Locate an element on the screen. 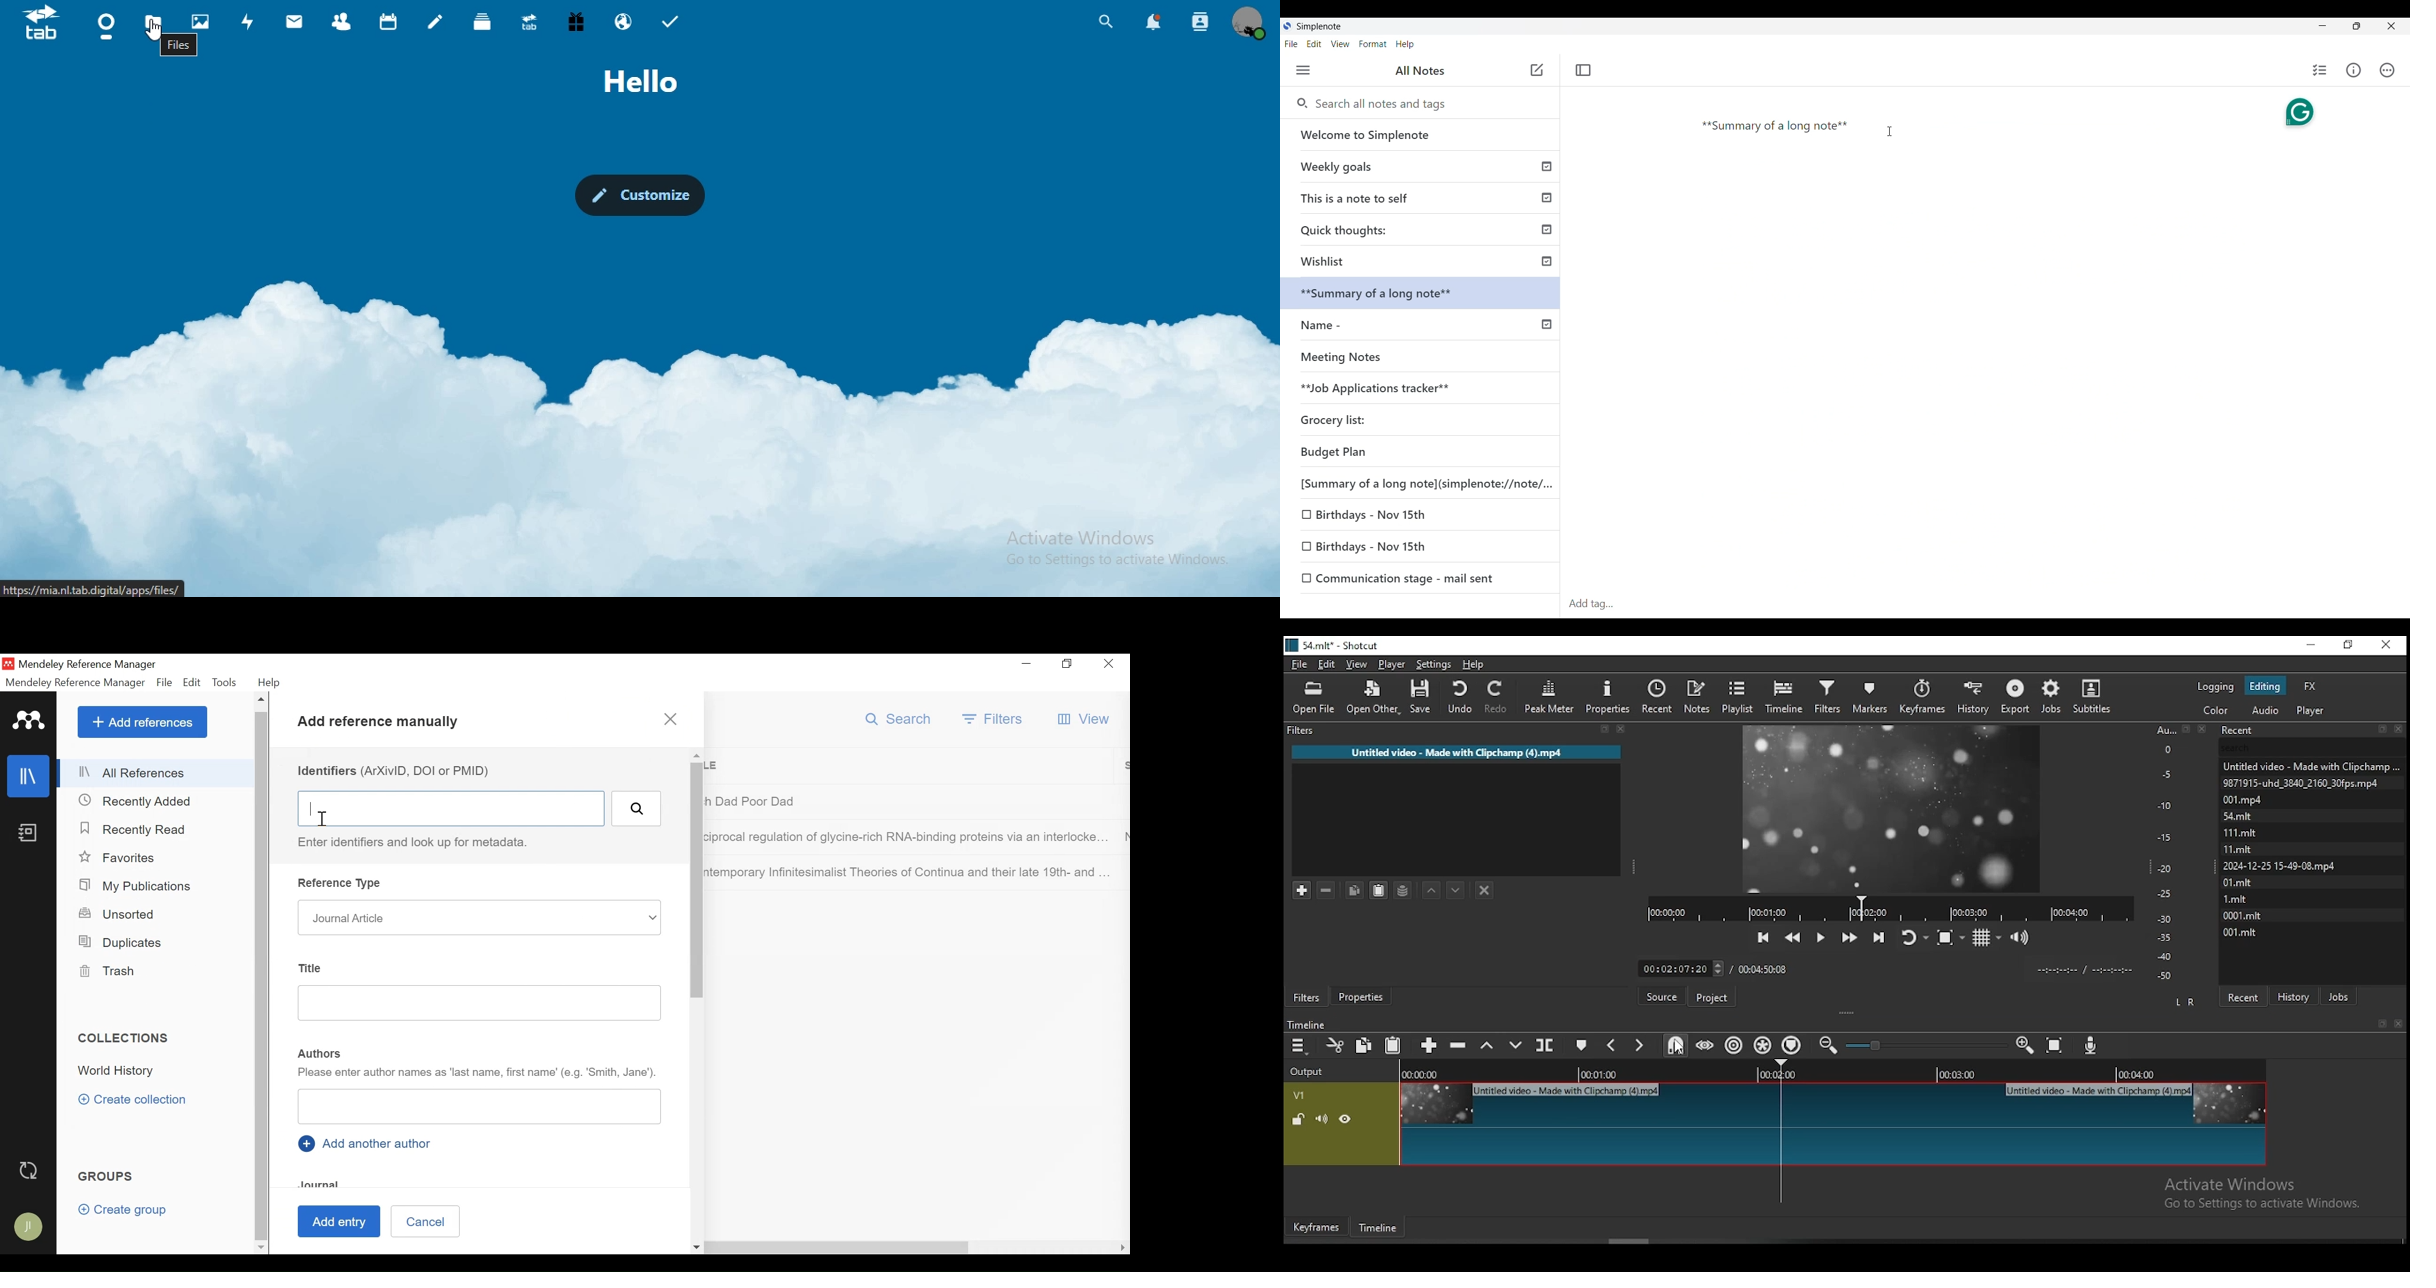 The height and width of the screenshot is (1288, 2436). ripple all tracks is located at coordinates (1764, 1045).